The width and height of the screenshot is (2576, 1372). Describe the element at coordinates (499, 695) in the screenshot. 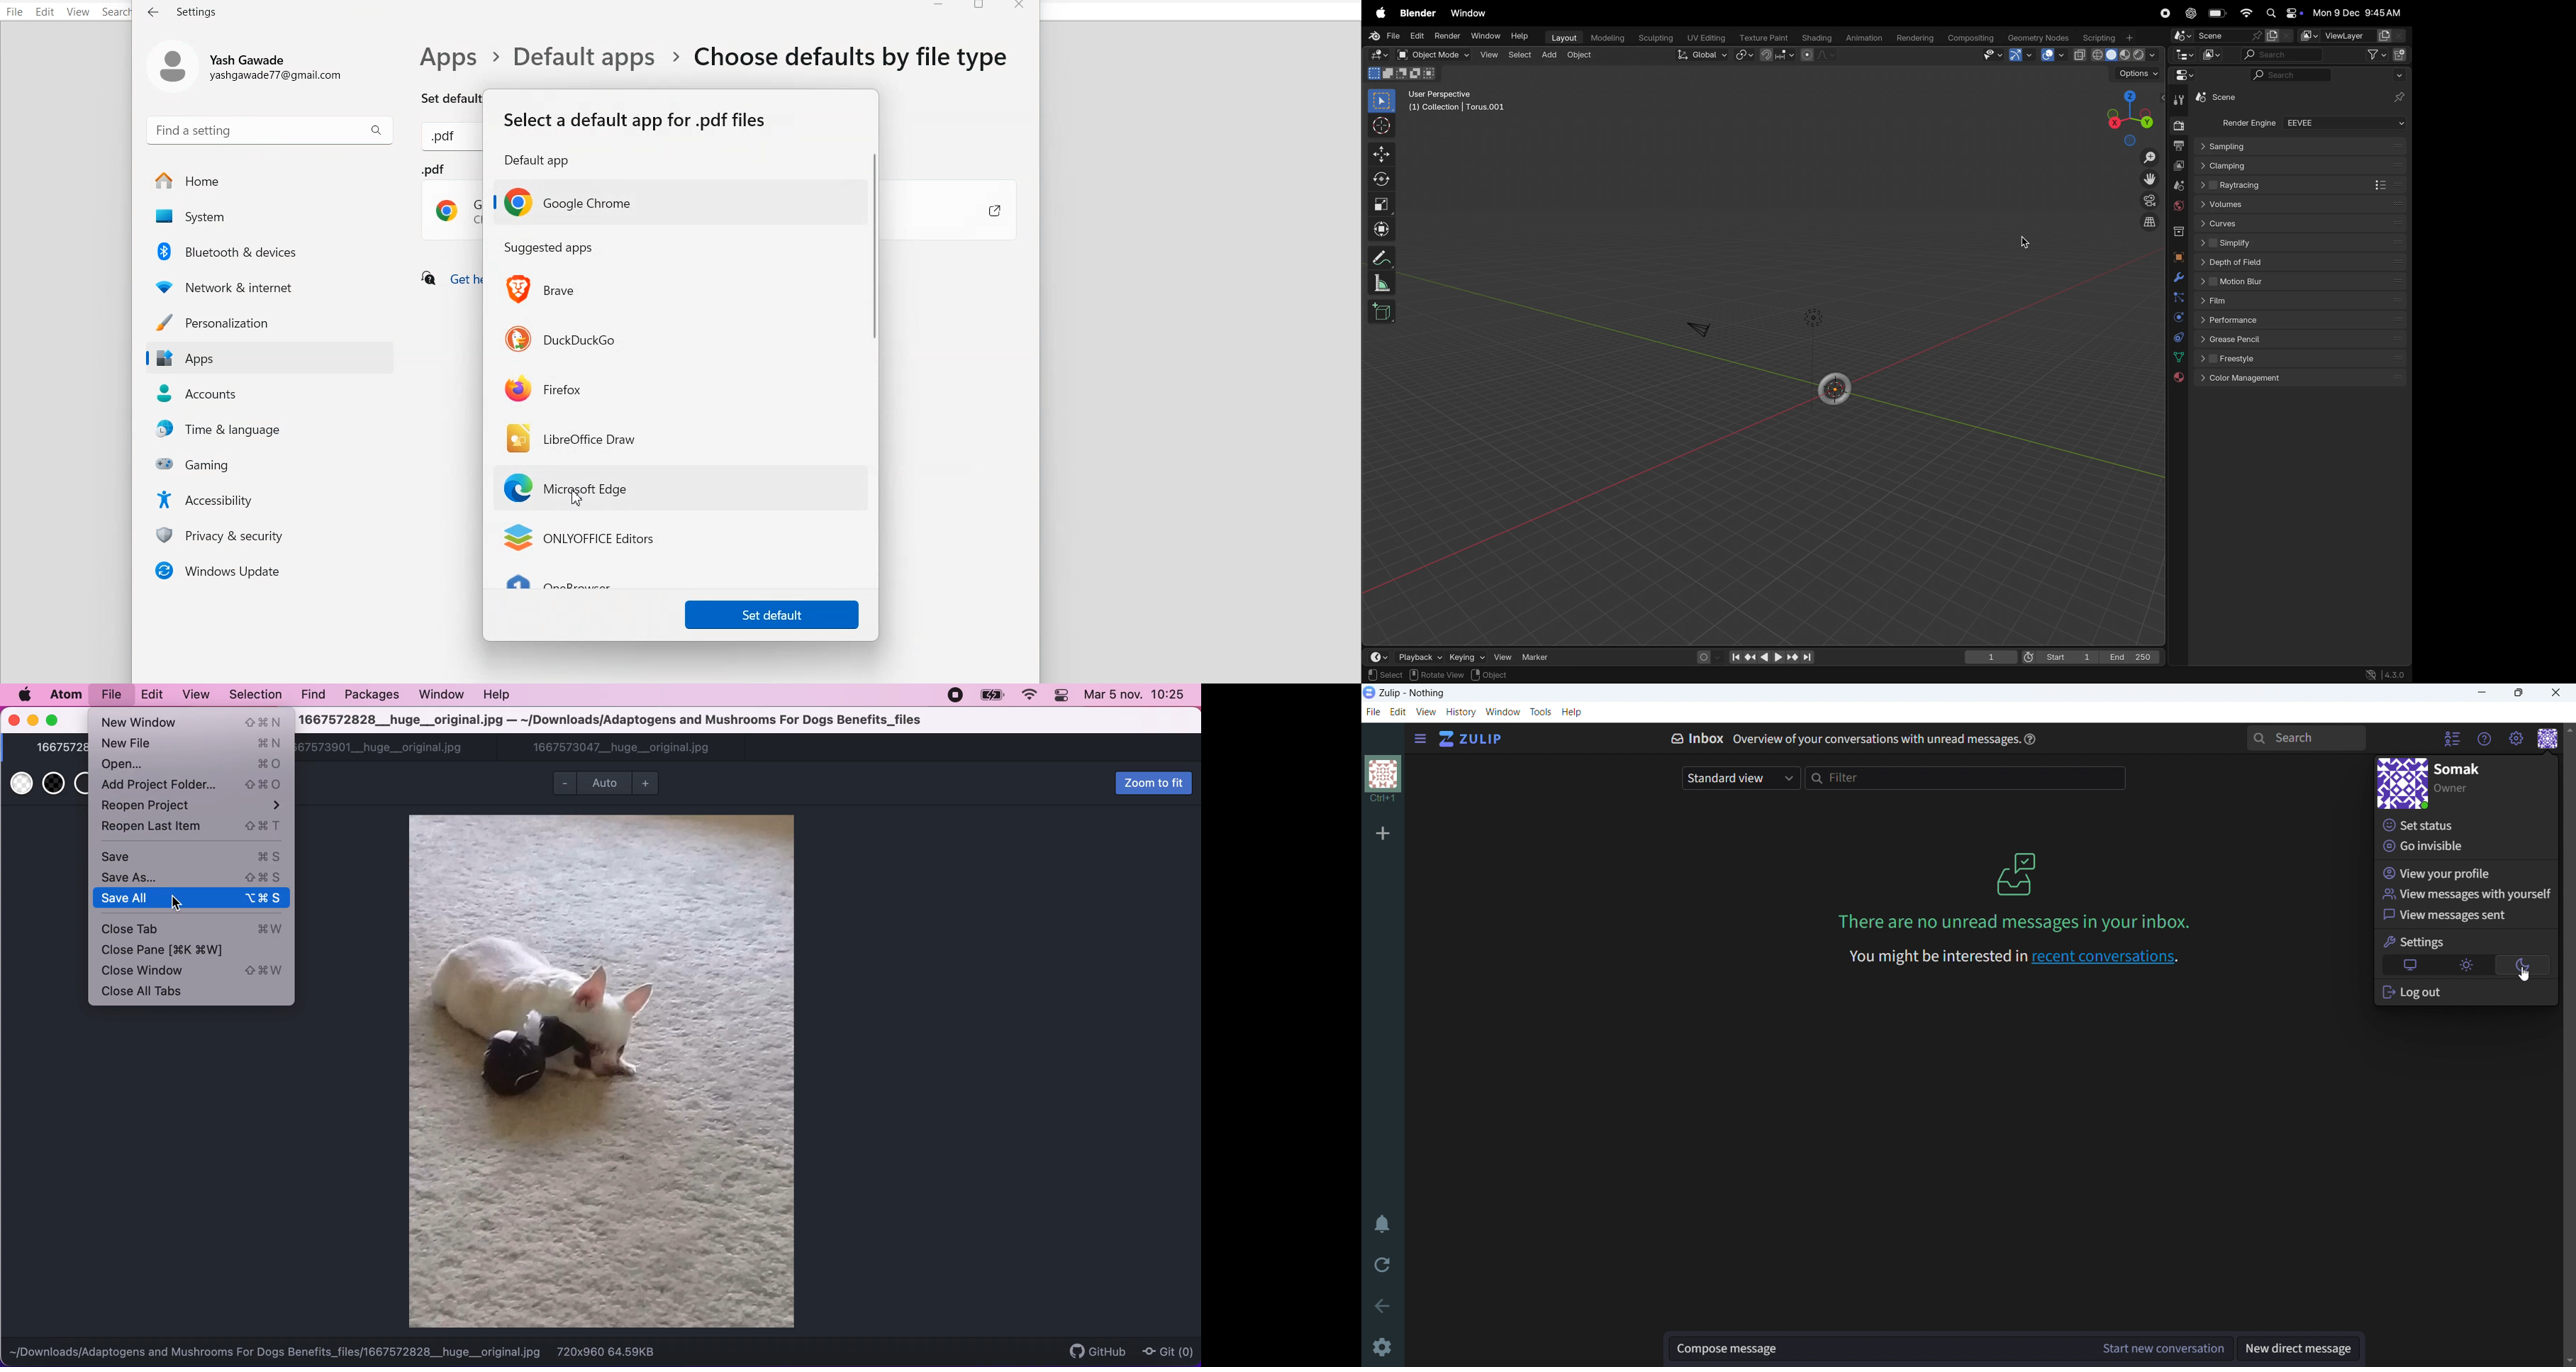

I see `help` at that location.